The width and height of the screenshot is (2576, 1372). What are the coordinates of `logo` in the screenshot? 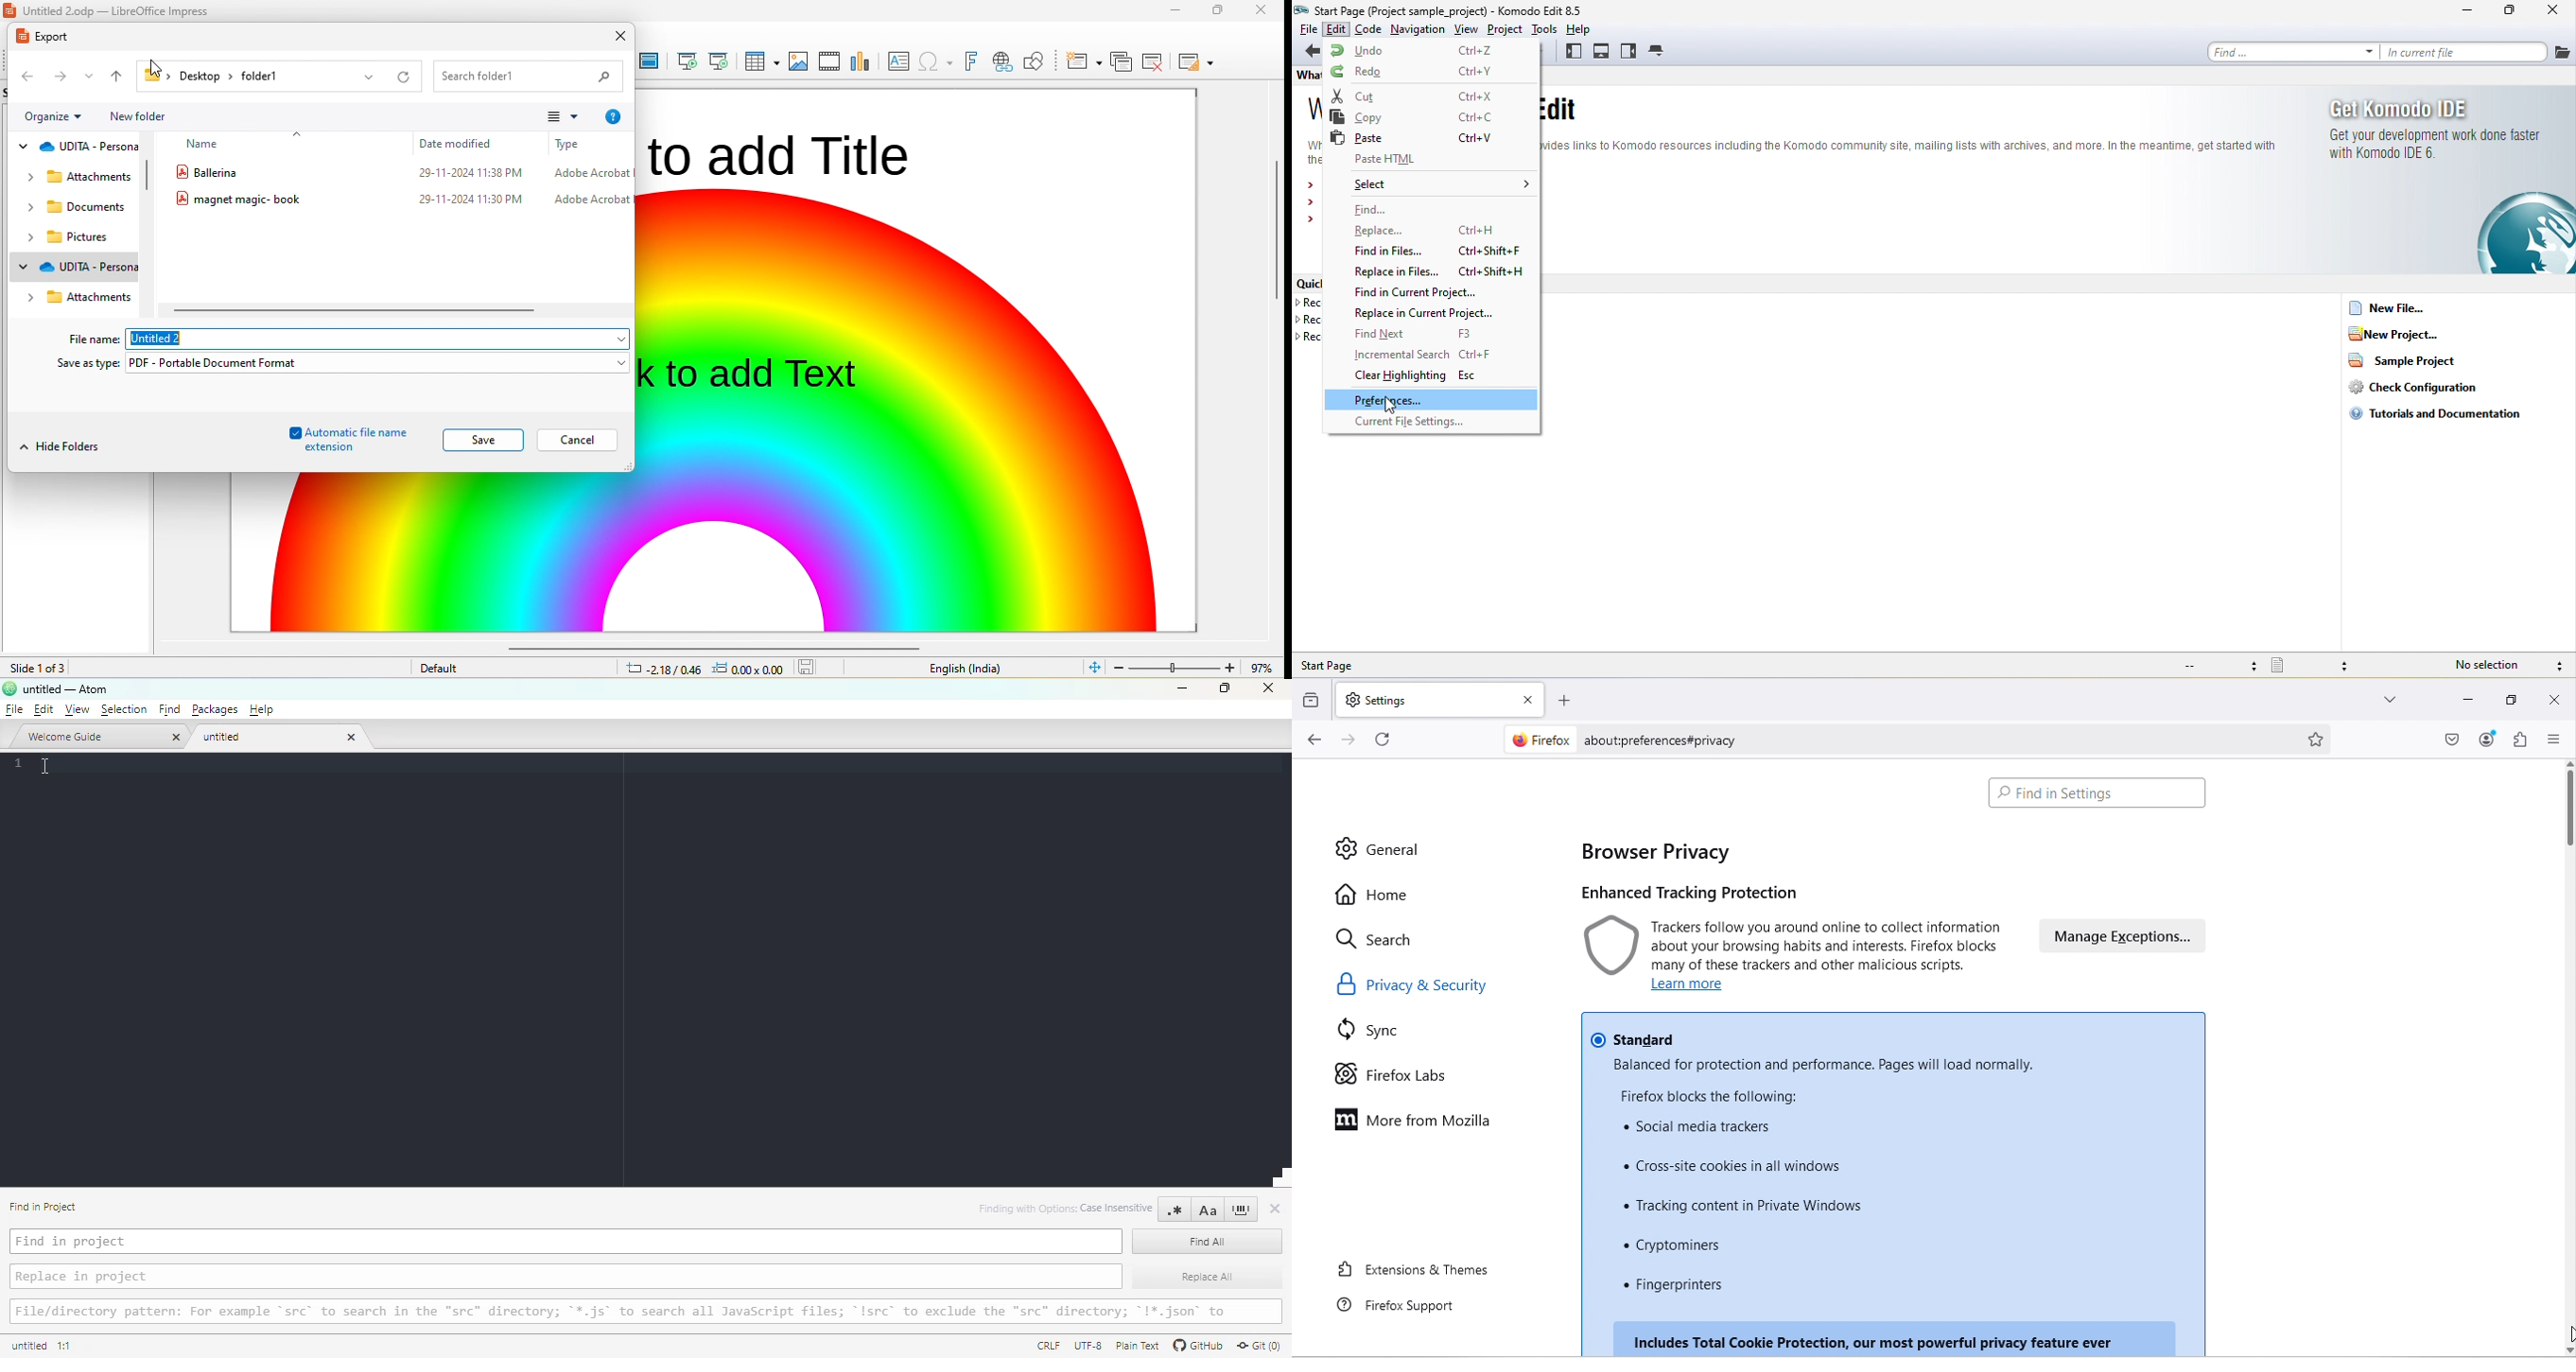 It's located at (13, 9).